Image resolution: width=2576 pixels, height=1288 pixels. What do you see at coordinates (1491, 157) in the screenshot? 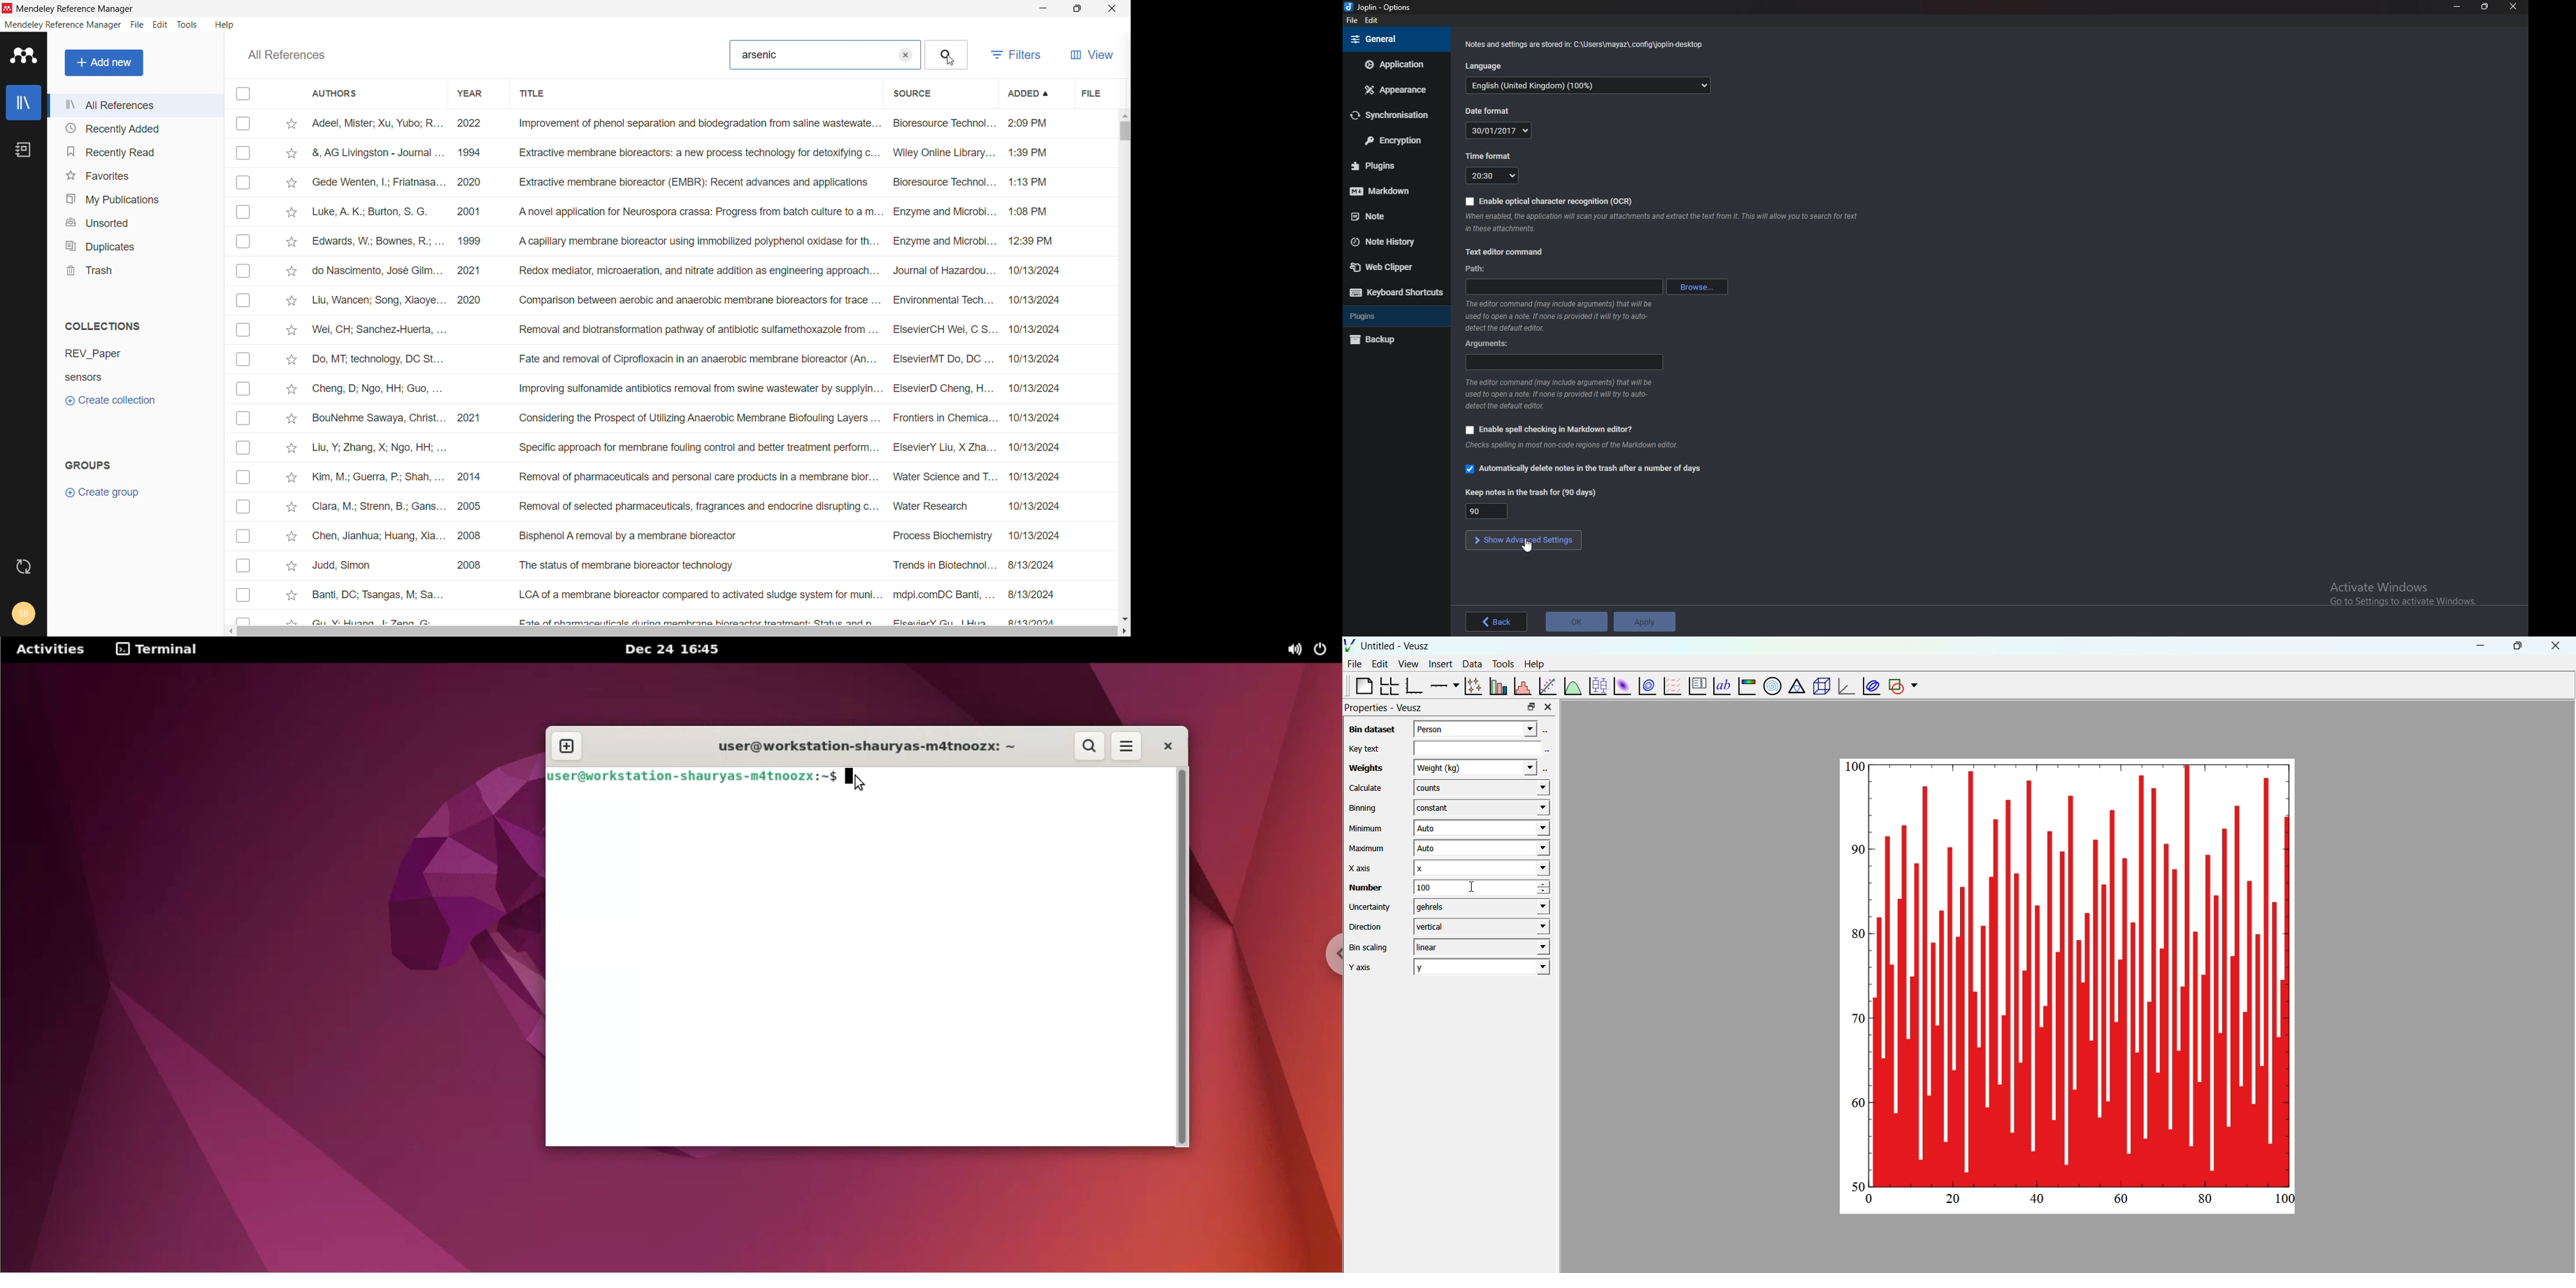
I see `Time format` at bounding box center [1491, 157].